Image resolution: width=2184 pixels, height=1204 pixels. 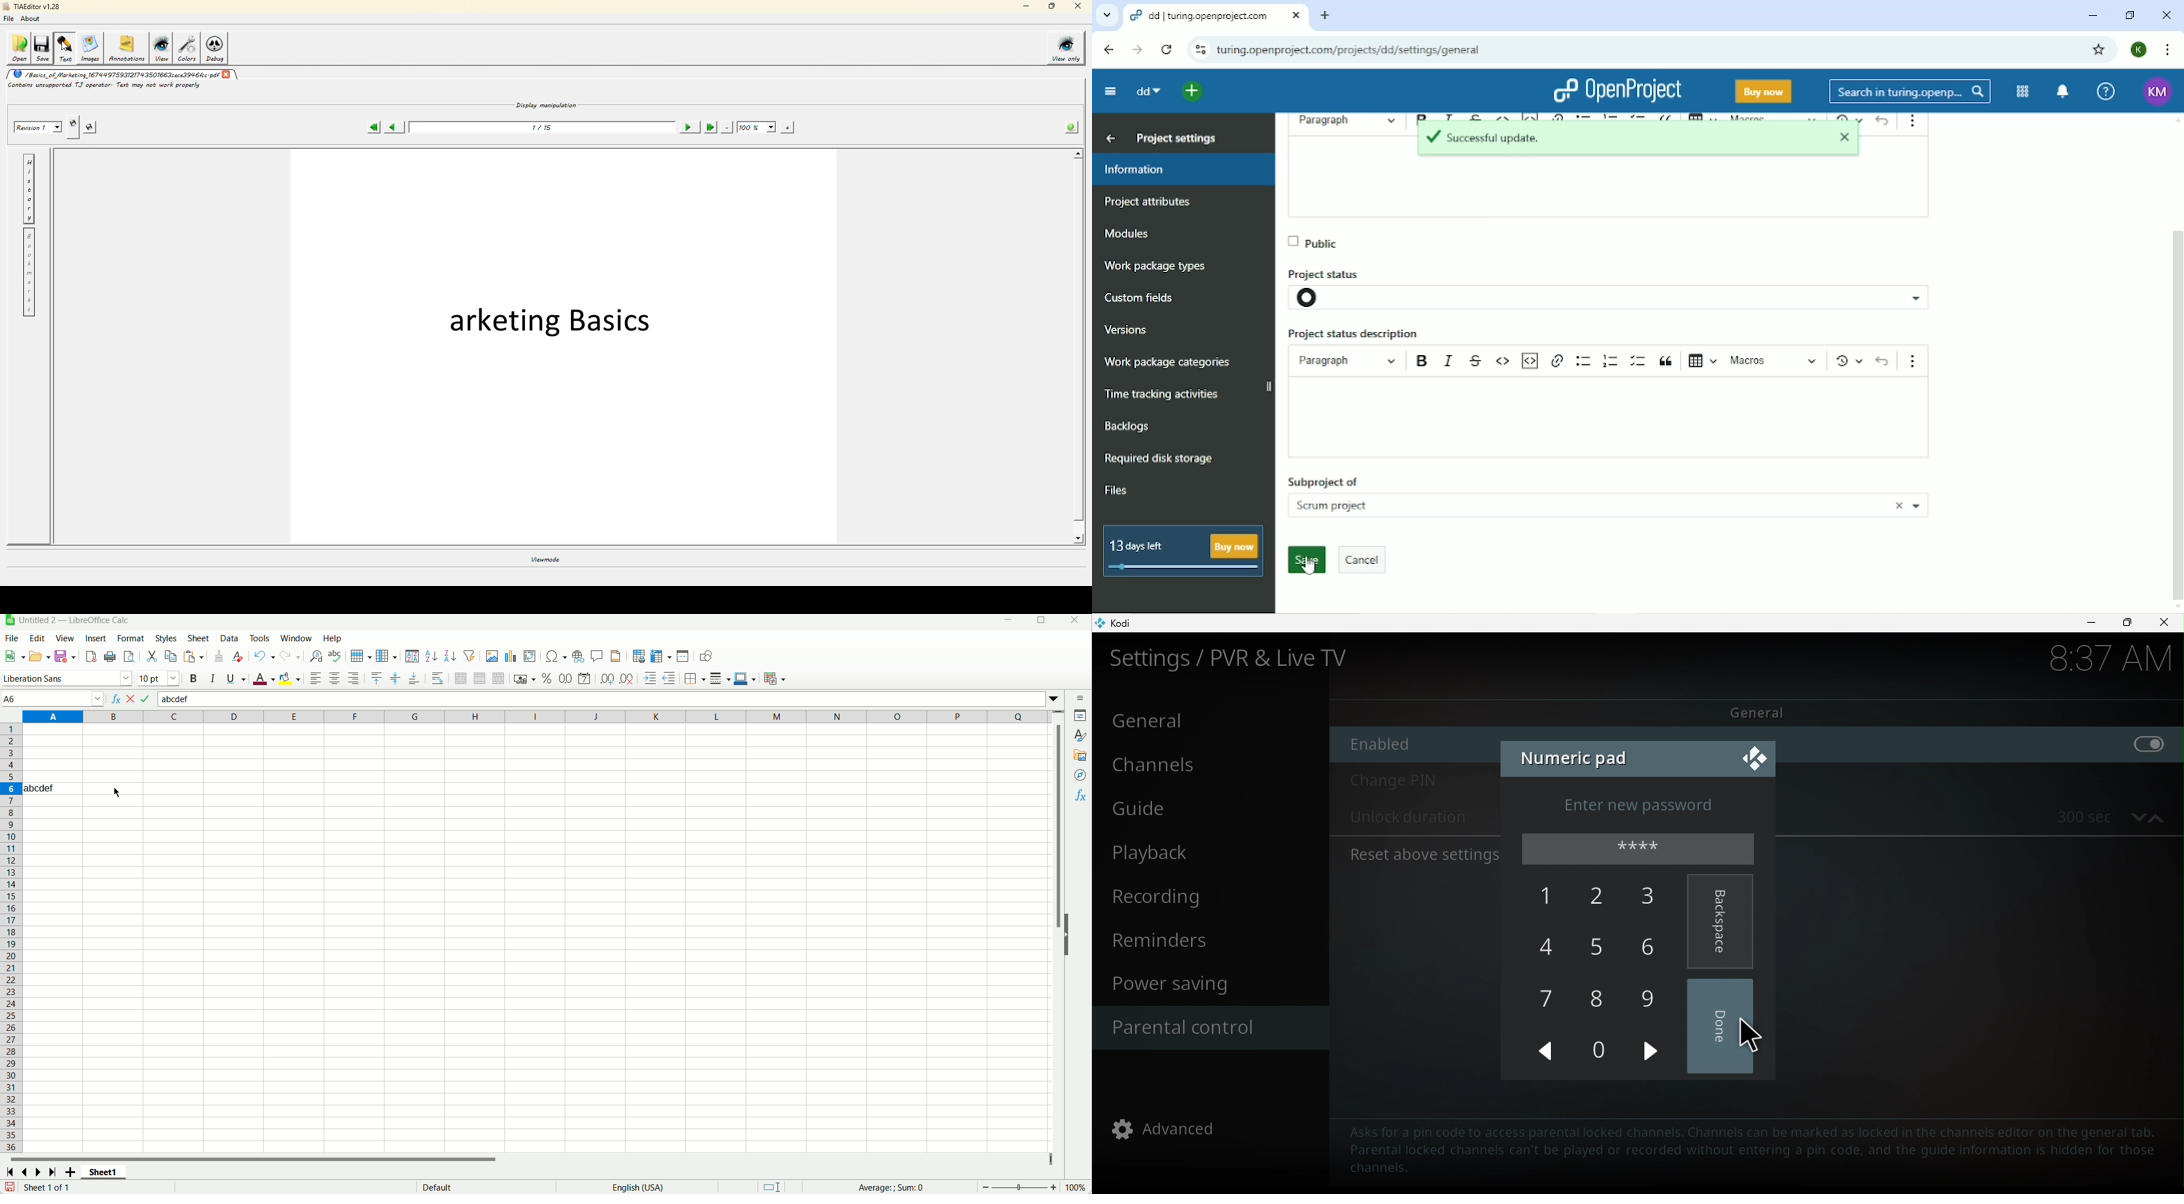 What do you see at coordinates (1913, 361) in the screenshot?
I see `show more items` at bounding box center [1913, 361].